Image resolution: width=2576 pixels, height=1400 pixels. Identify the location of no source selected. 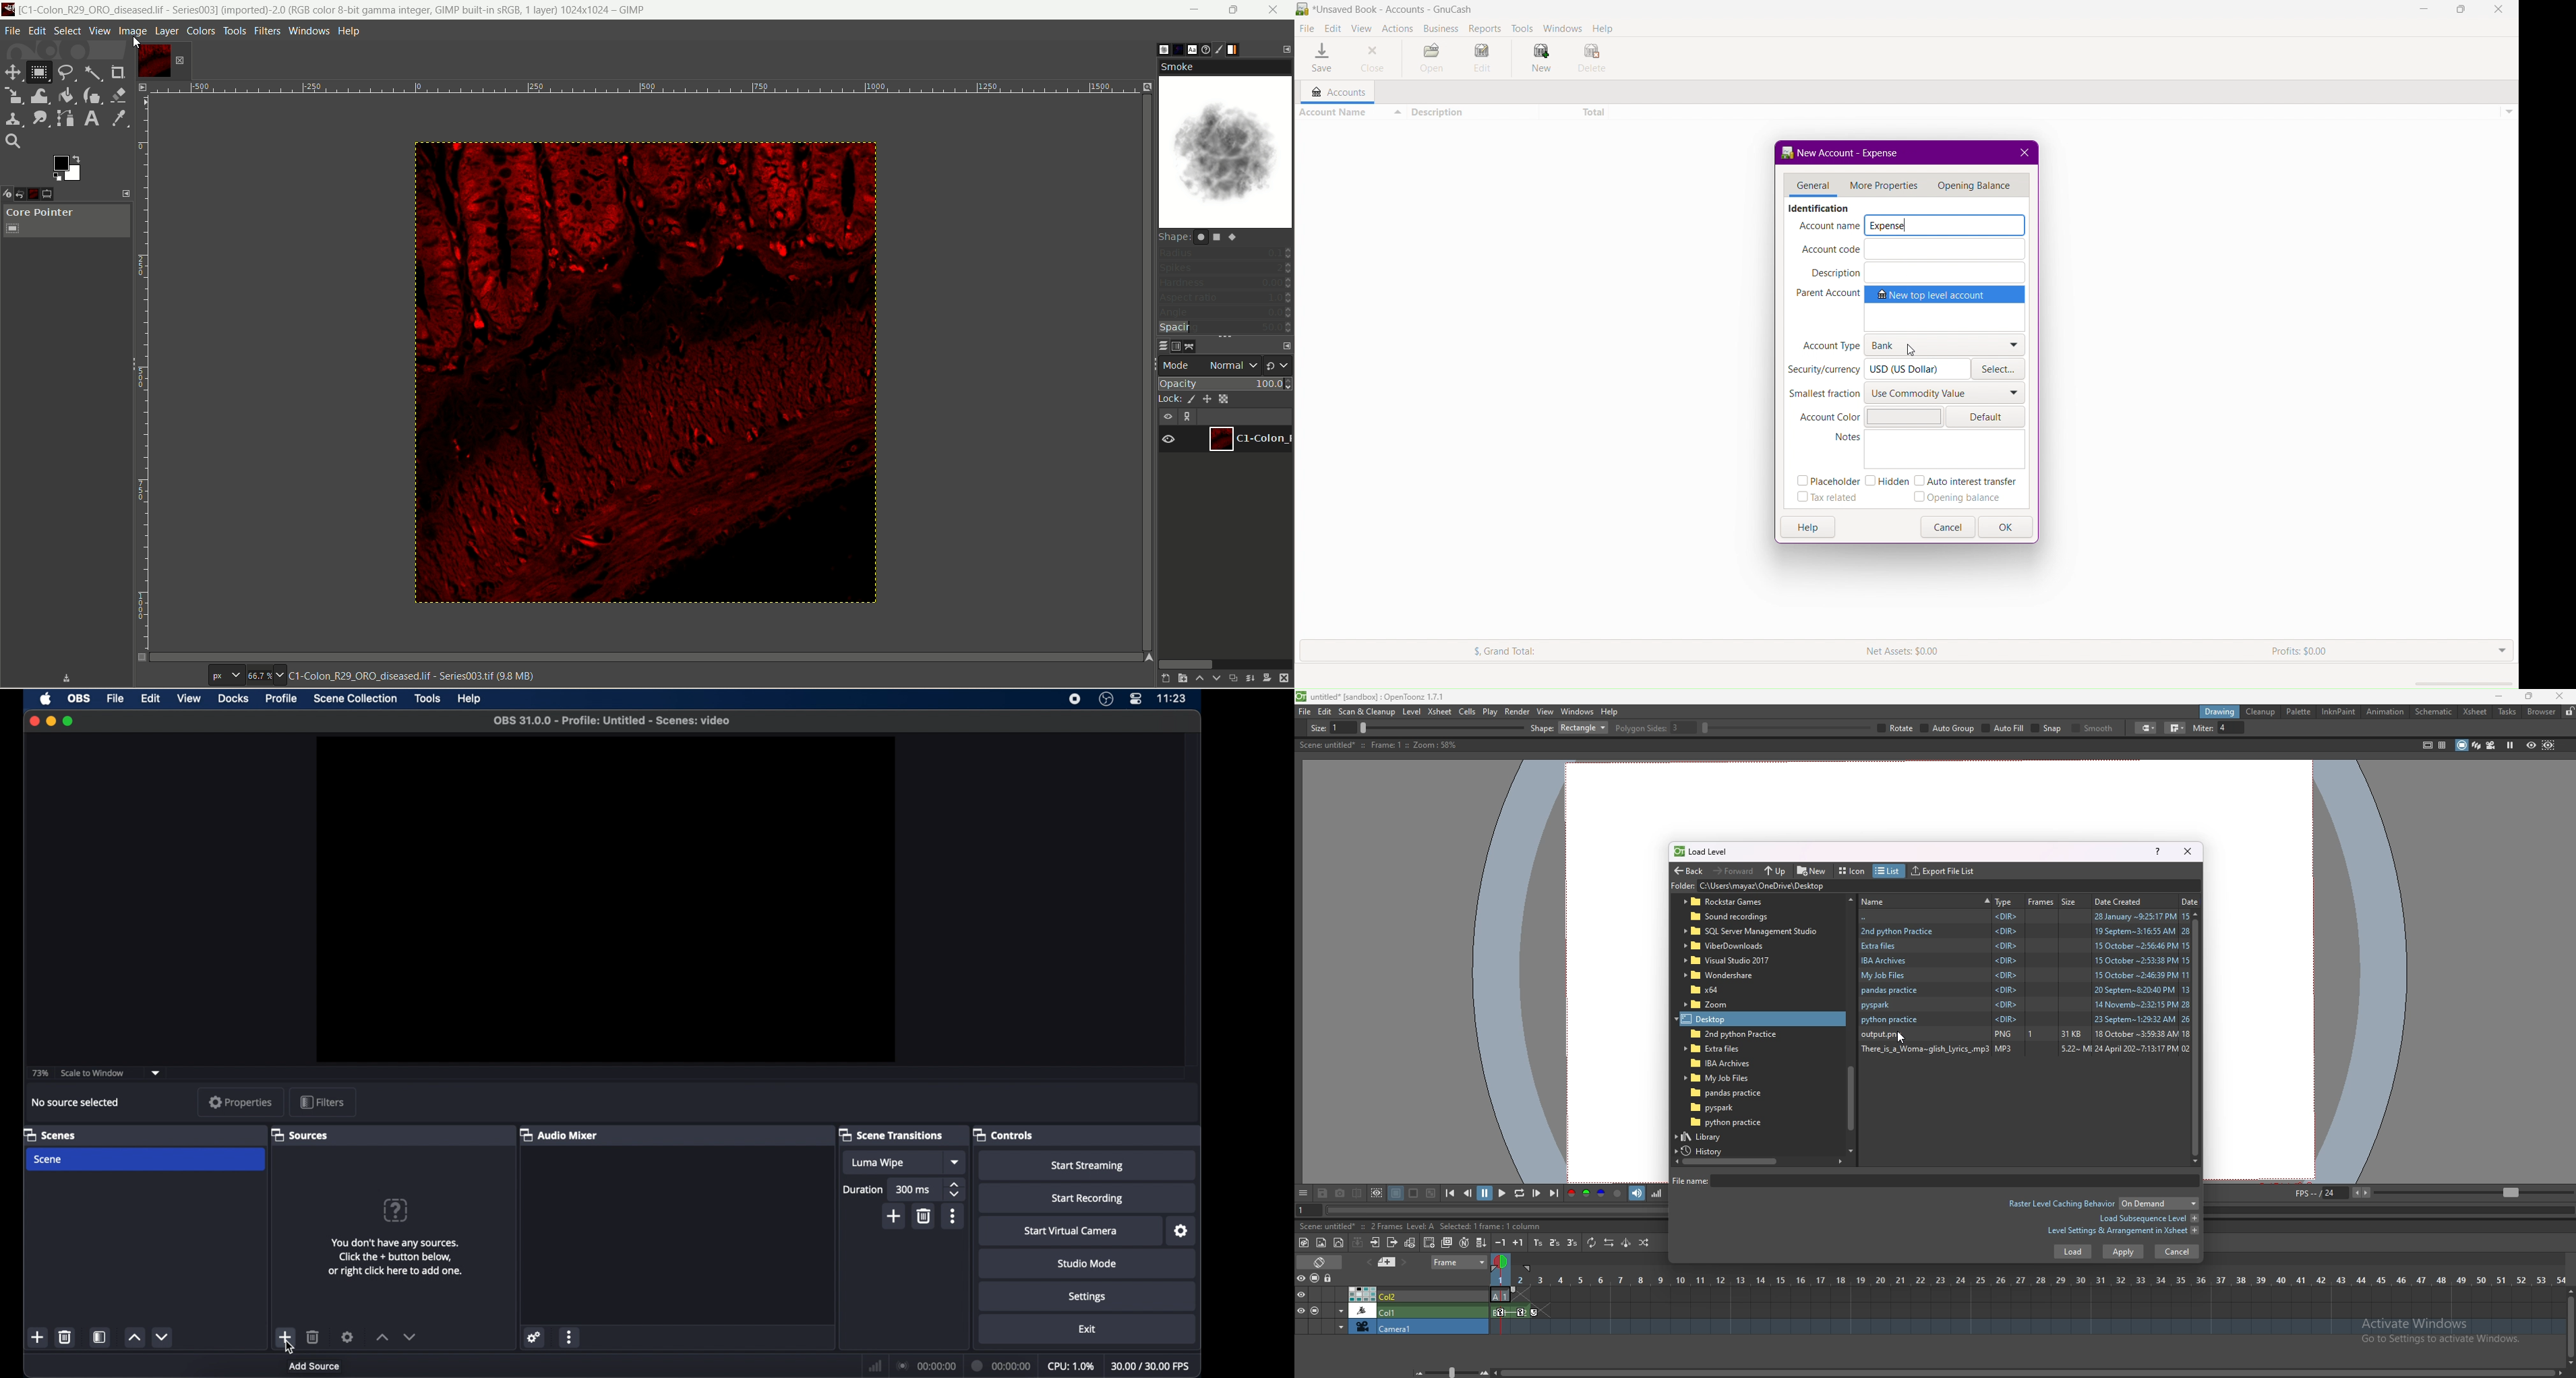
(76, 1102).